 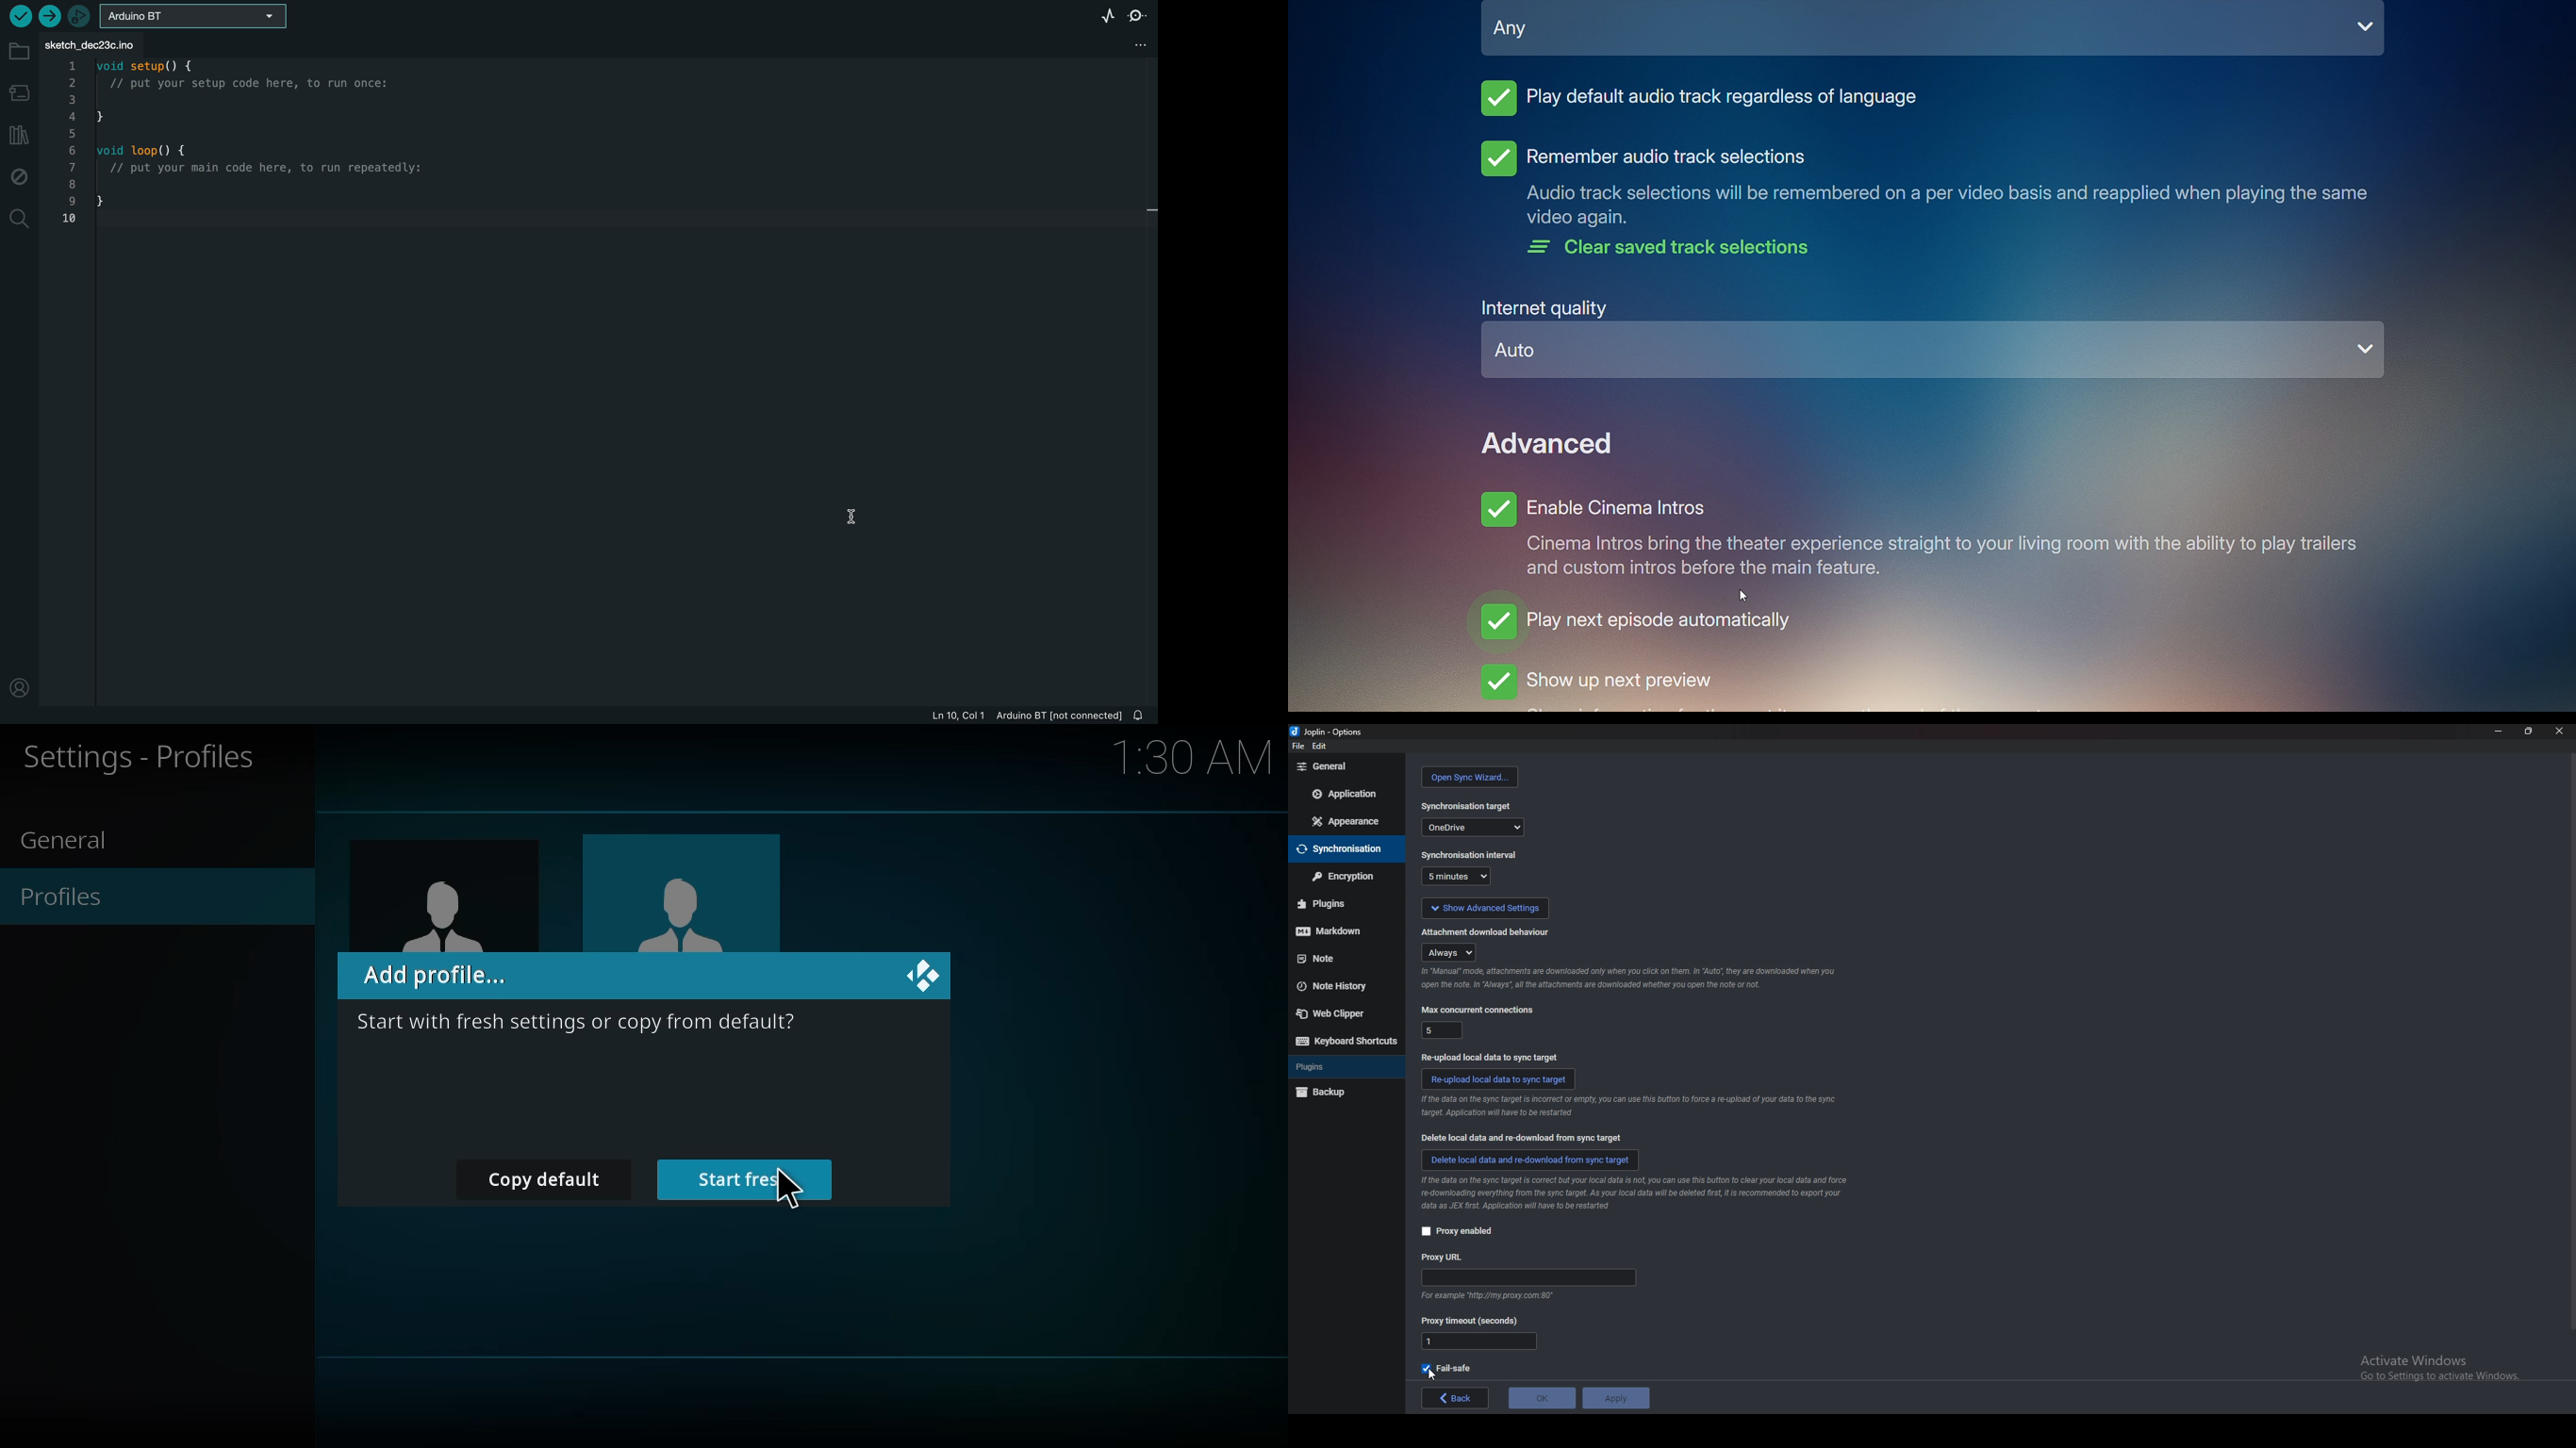 I want to click on add profile, so click(x=438, y=977).